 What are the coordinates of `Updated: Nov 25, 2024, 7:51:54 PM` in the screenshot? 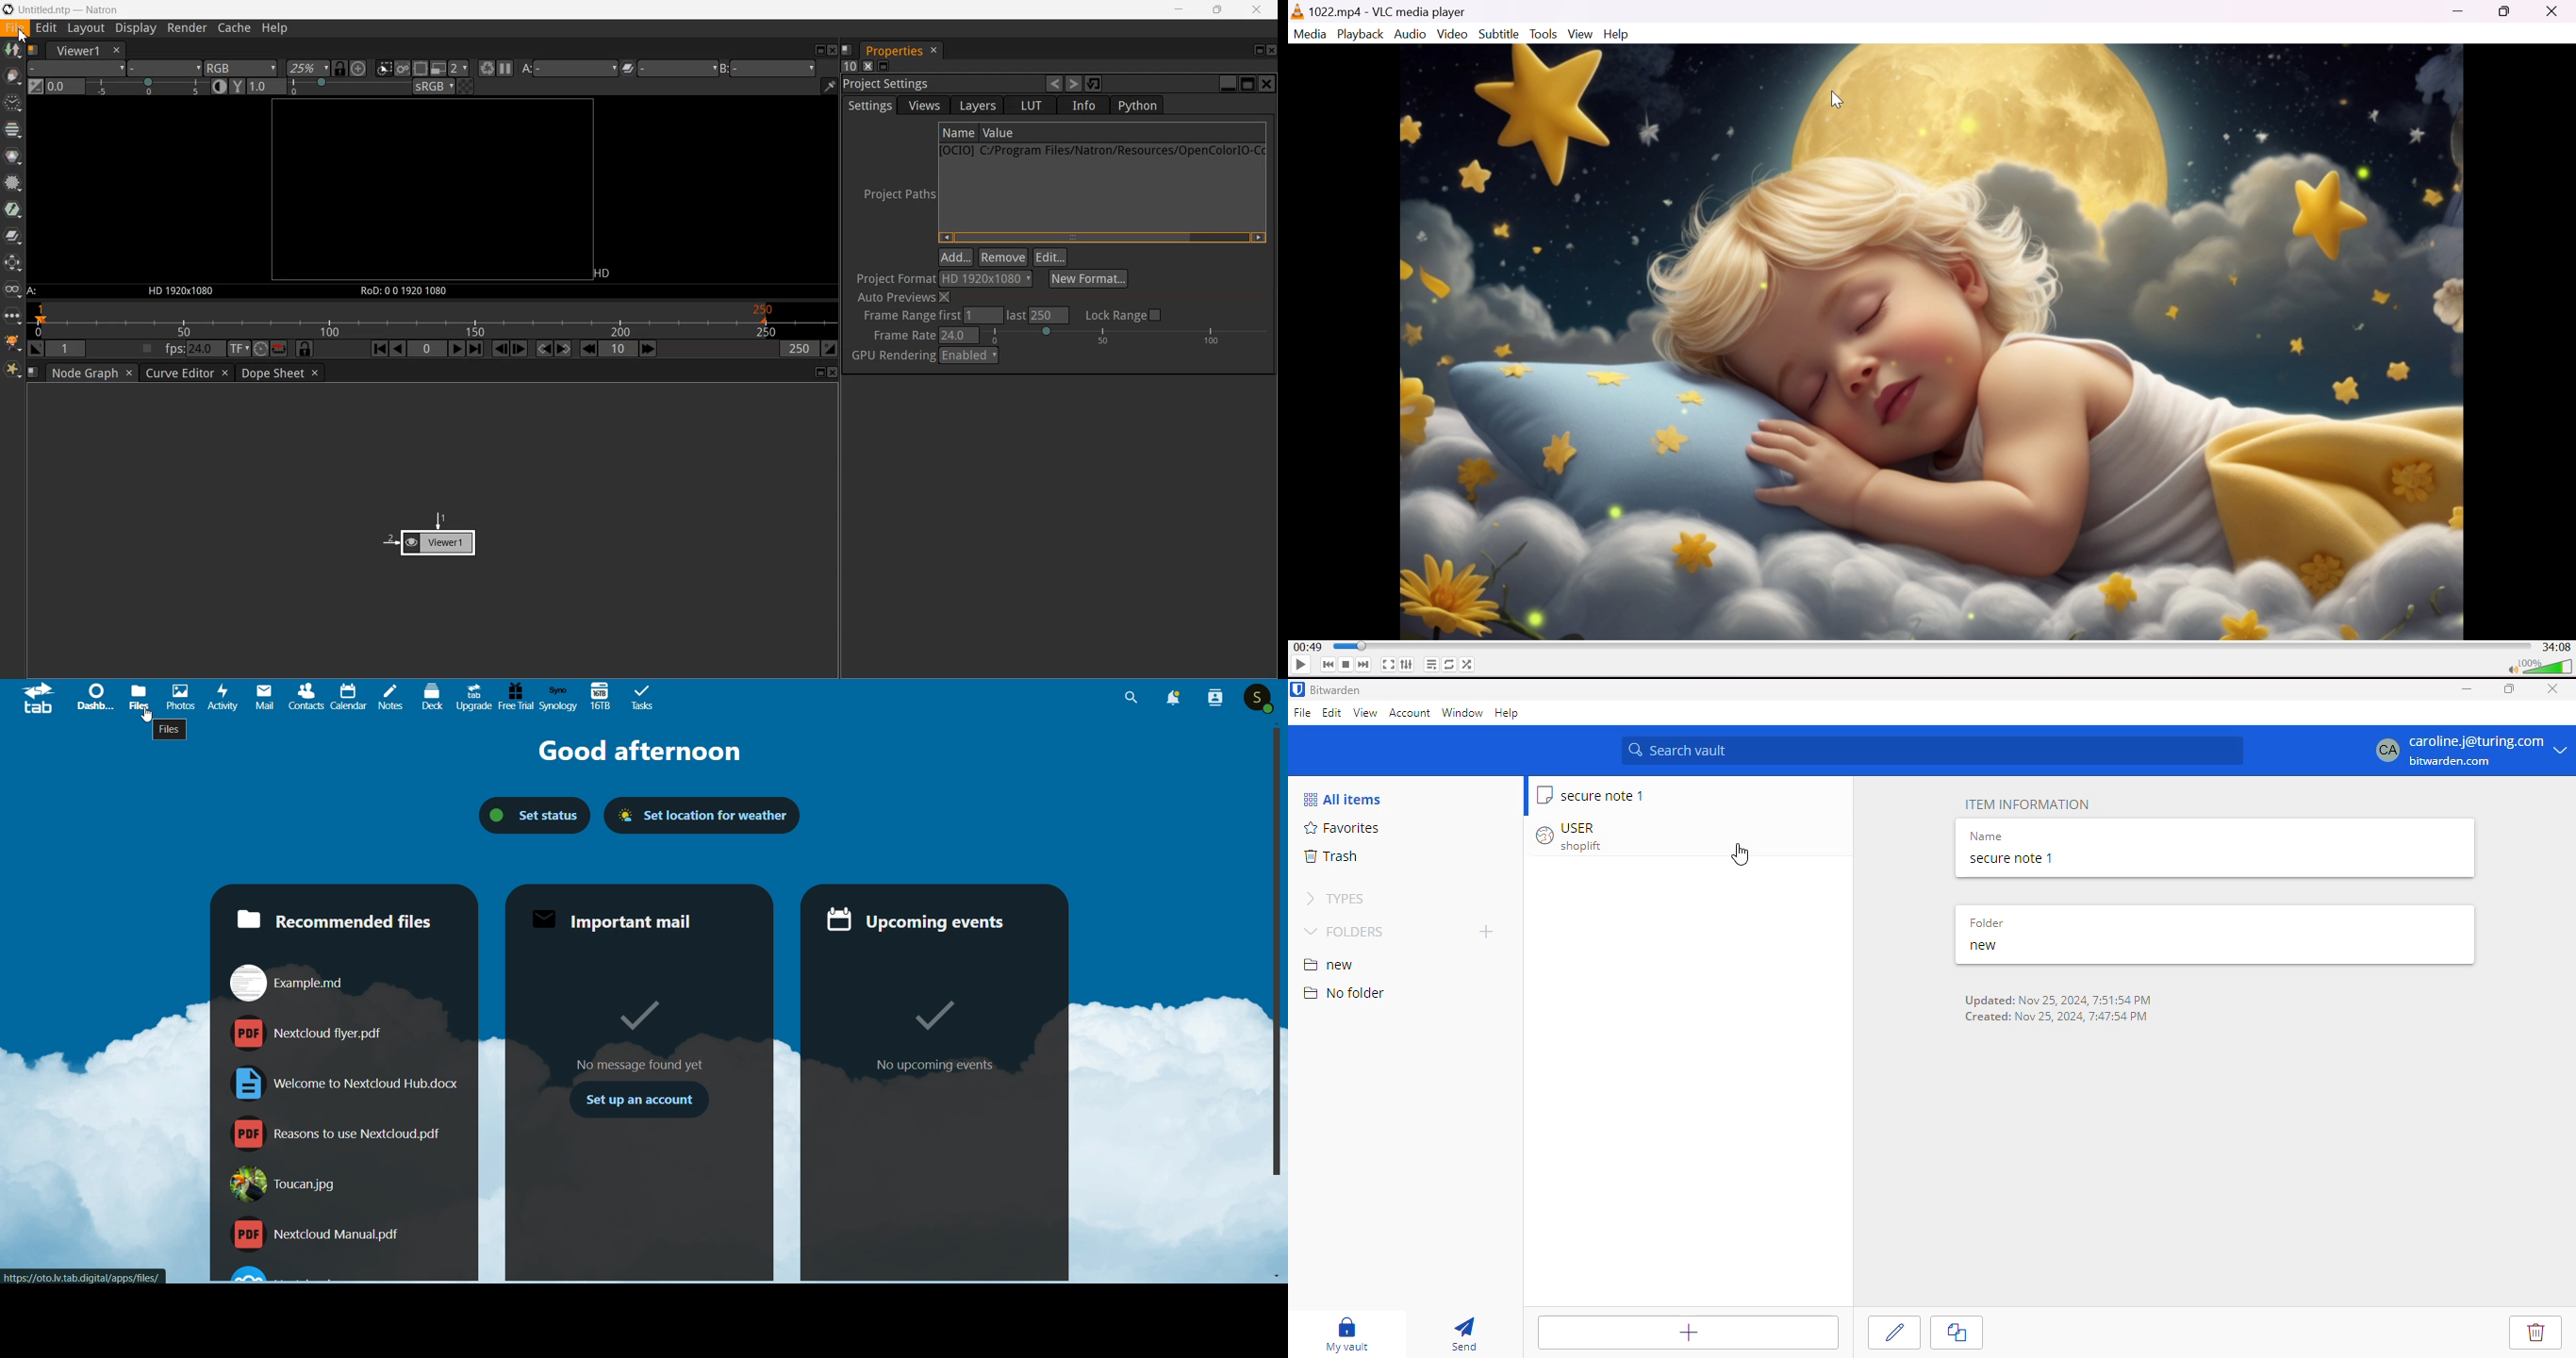 It's located at (2058, 1001).